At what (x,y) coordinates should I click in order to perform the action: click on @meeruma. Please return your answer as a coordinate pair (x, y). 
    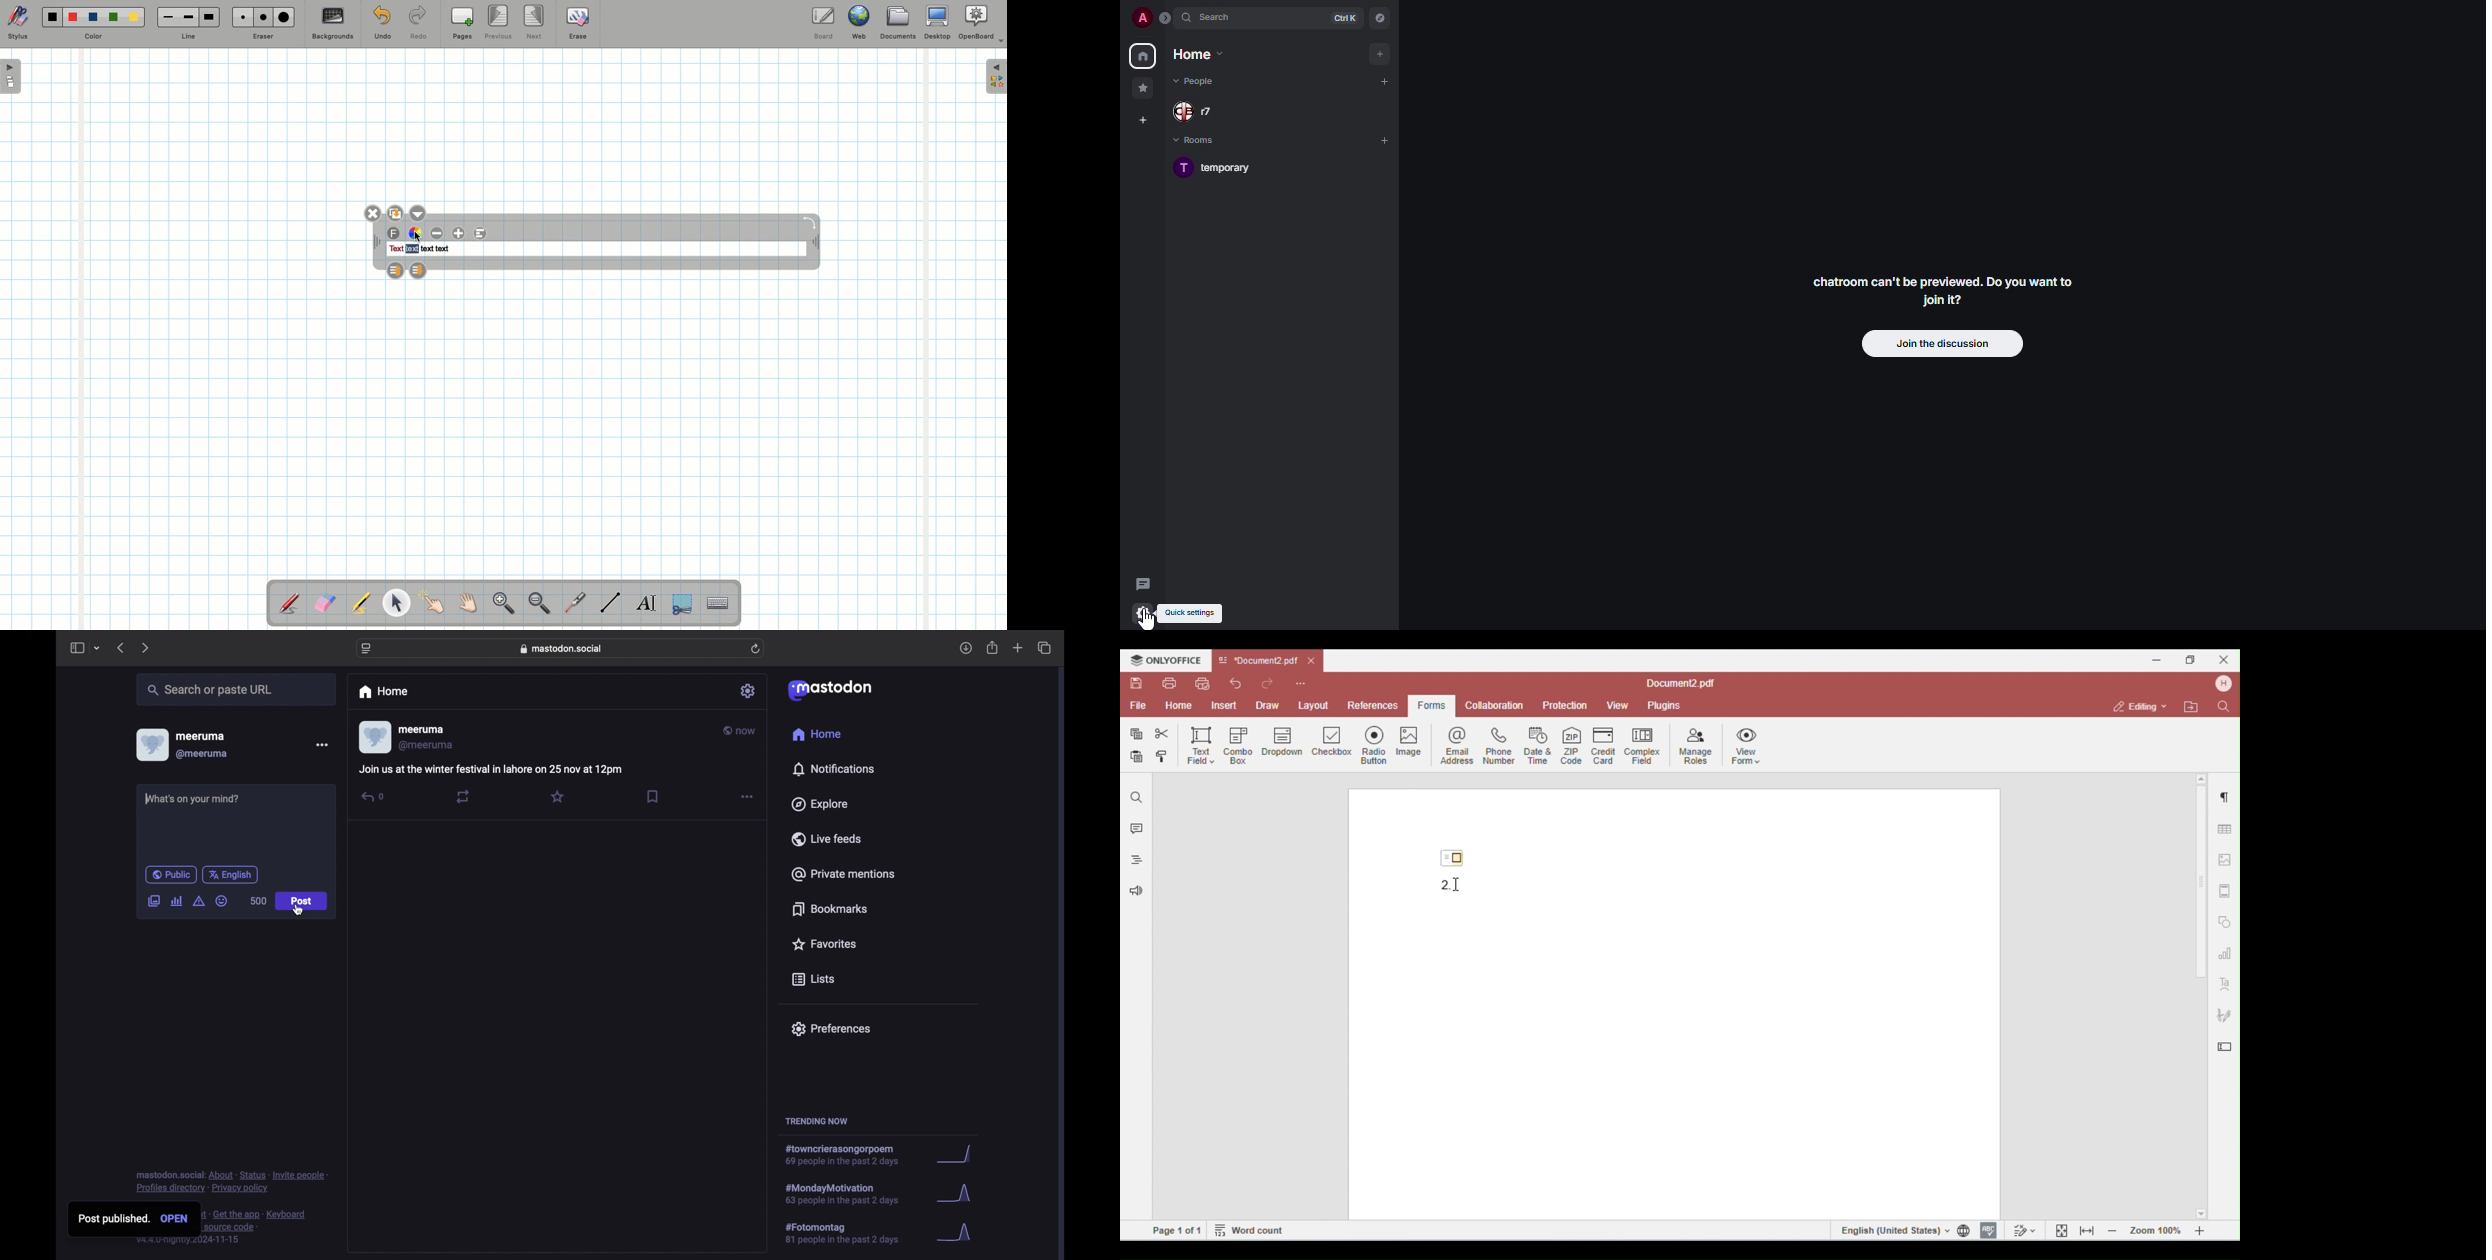
    Looking at the image, I should click on (202, 754).